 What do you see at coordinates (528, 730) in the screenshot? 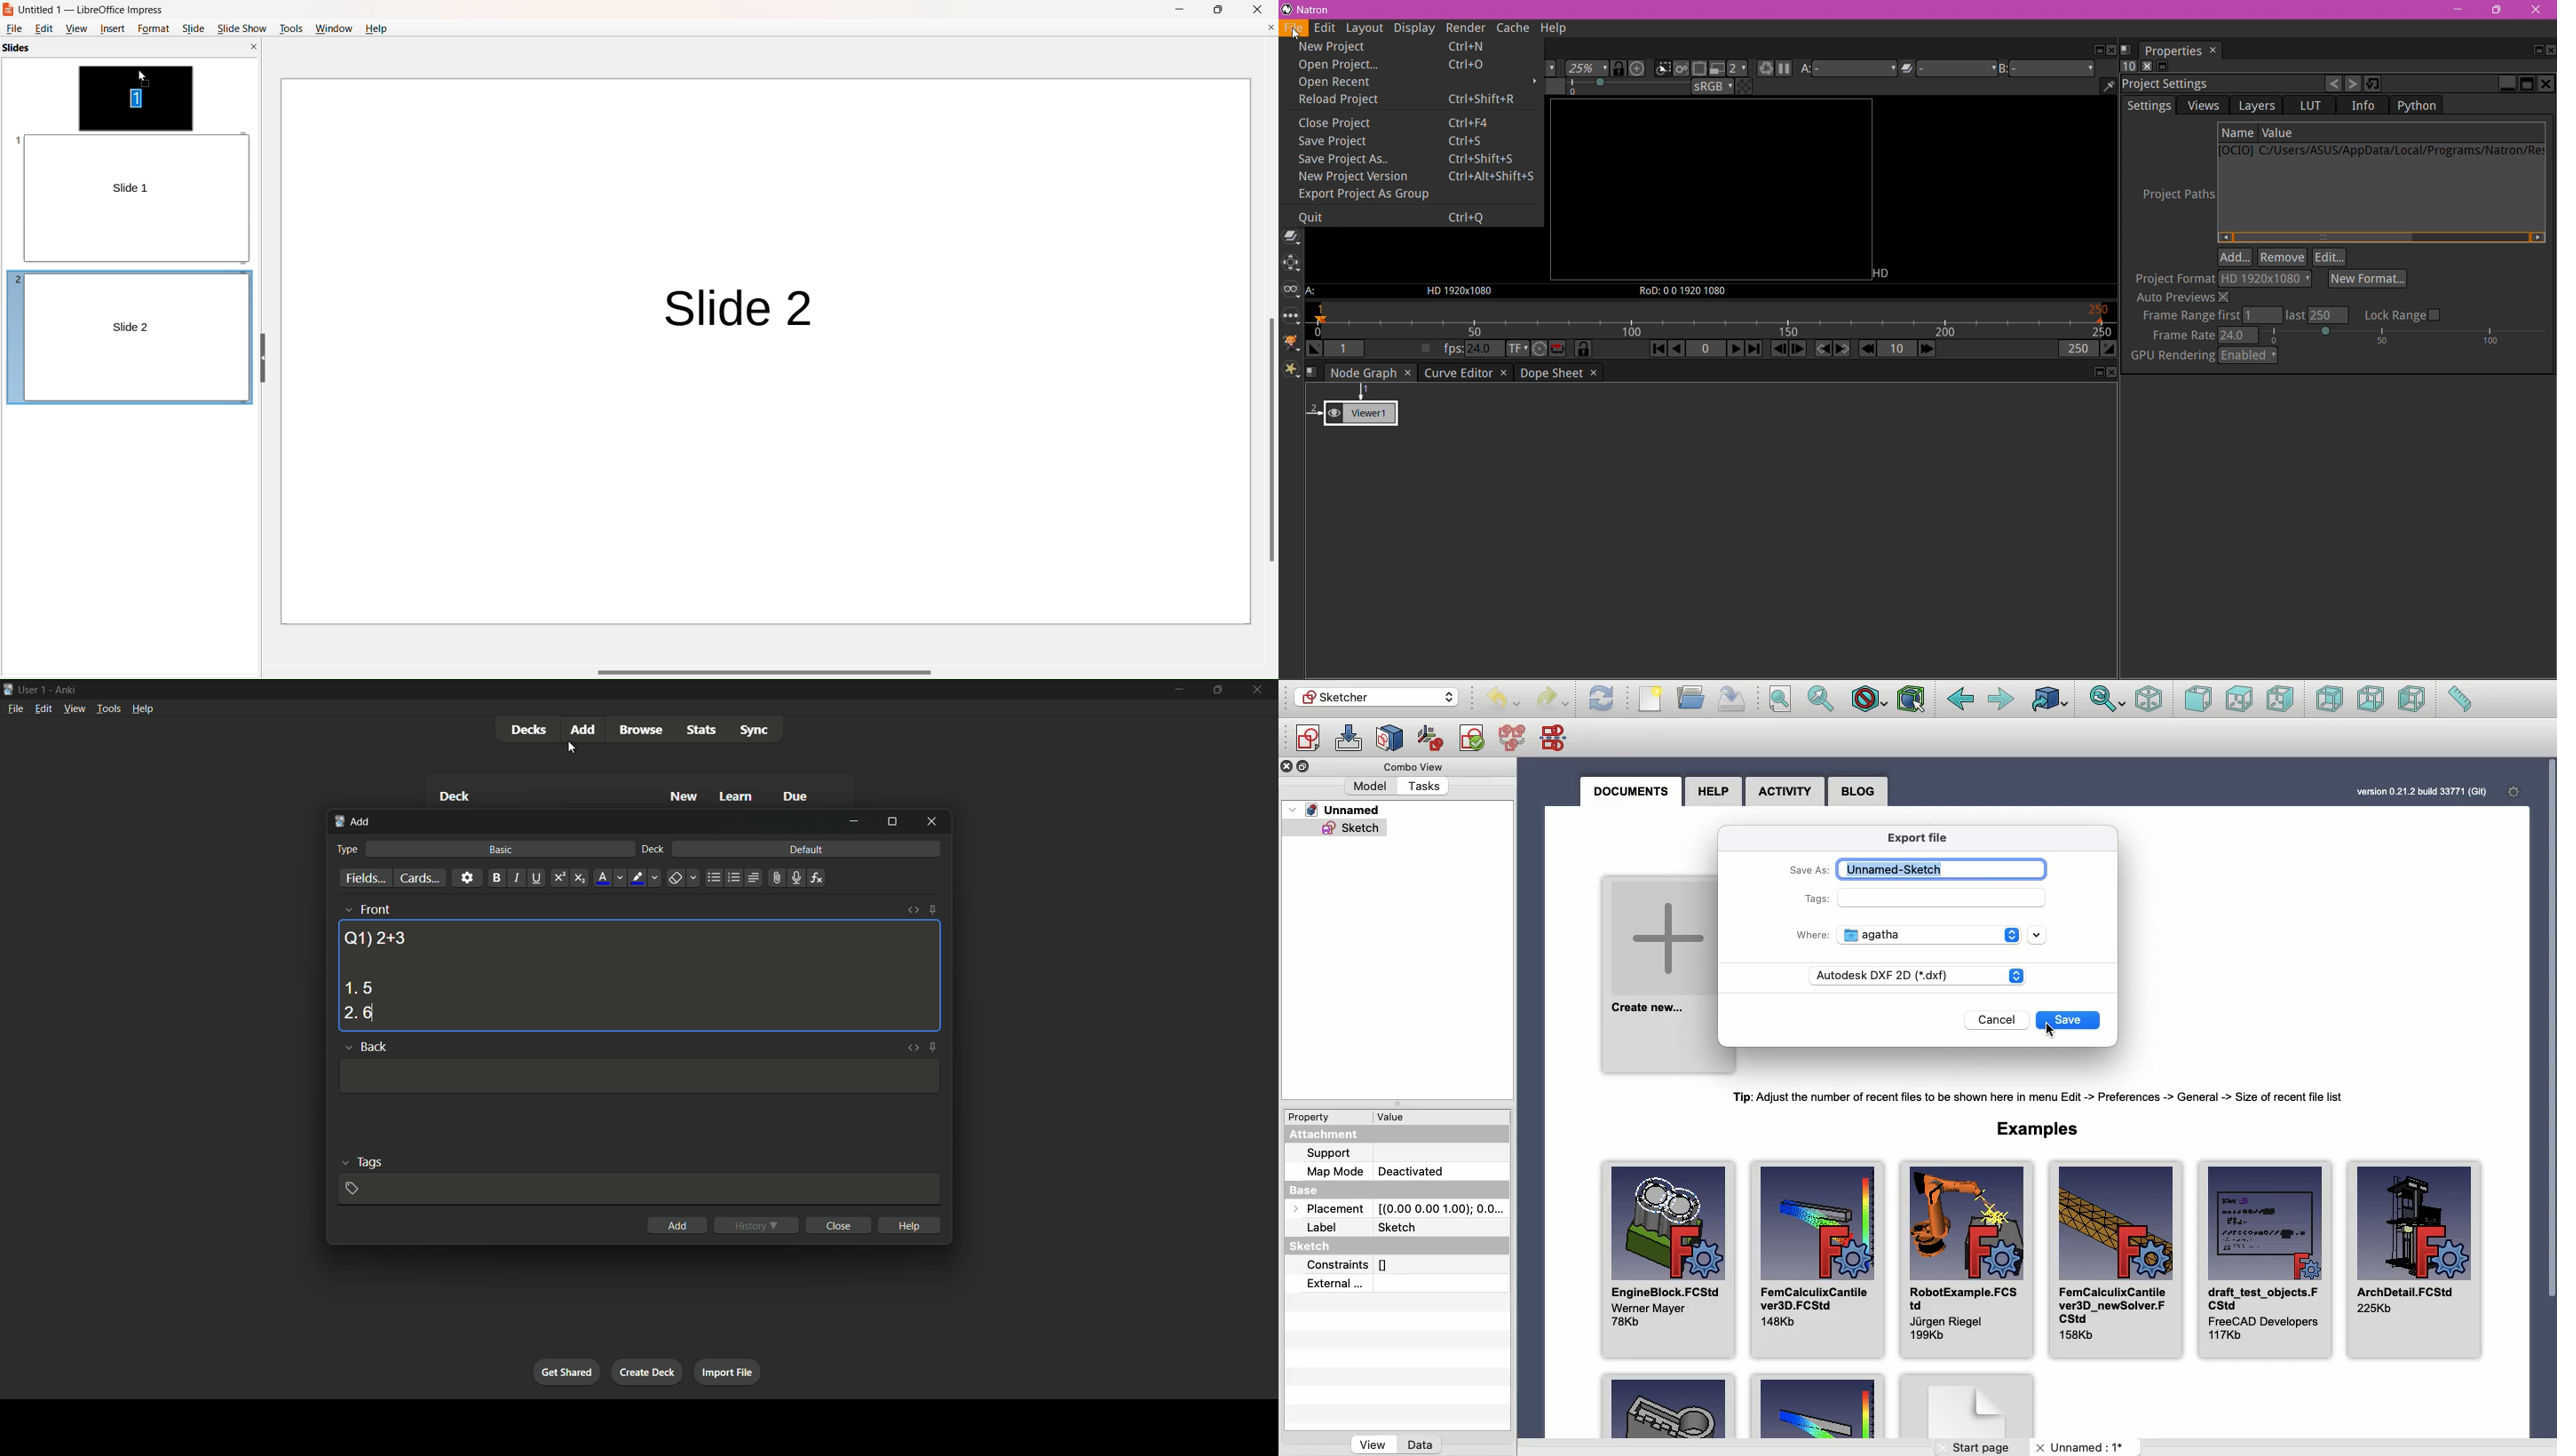
I see `decks` at bounding box center [528, 730].